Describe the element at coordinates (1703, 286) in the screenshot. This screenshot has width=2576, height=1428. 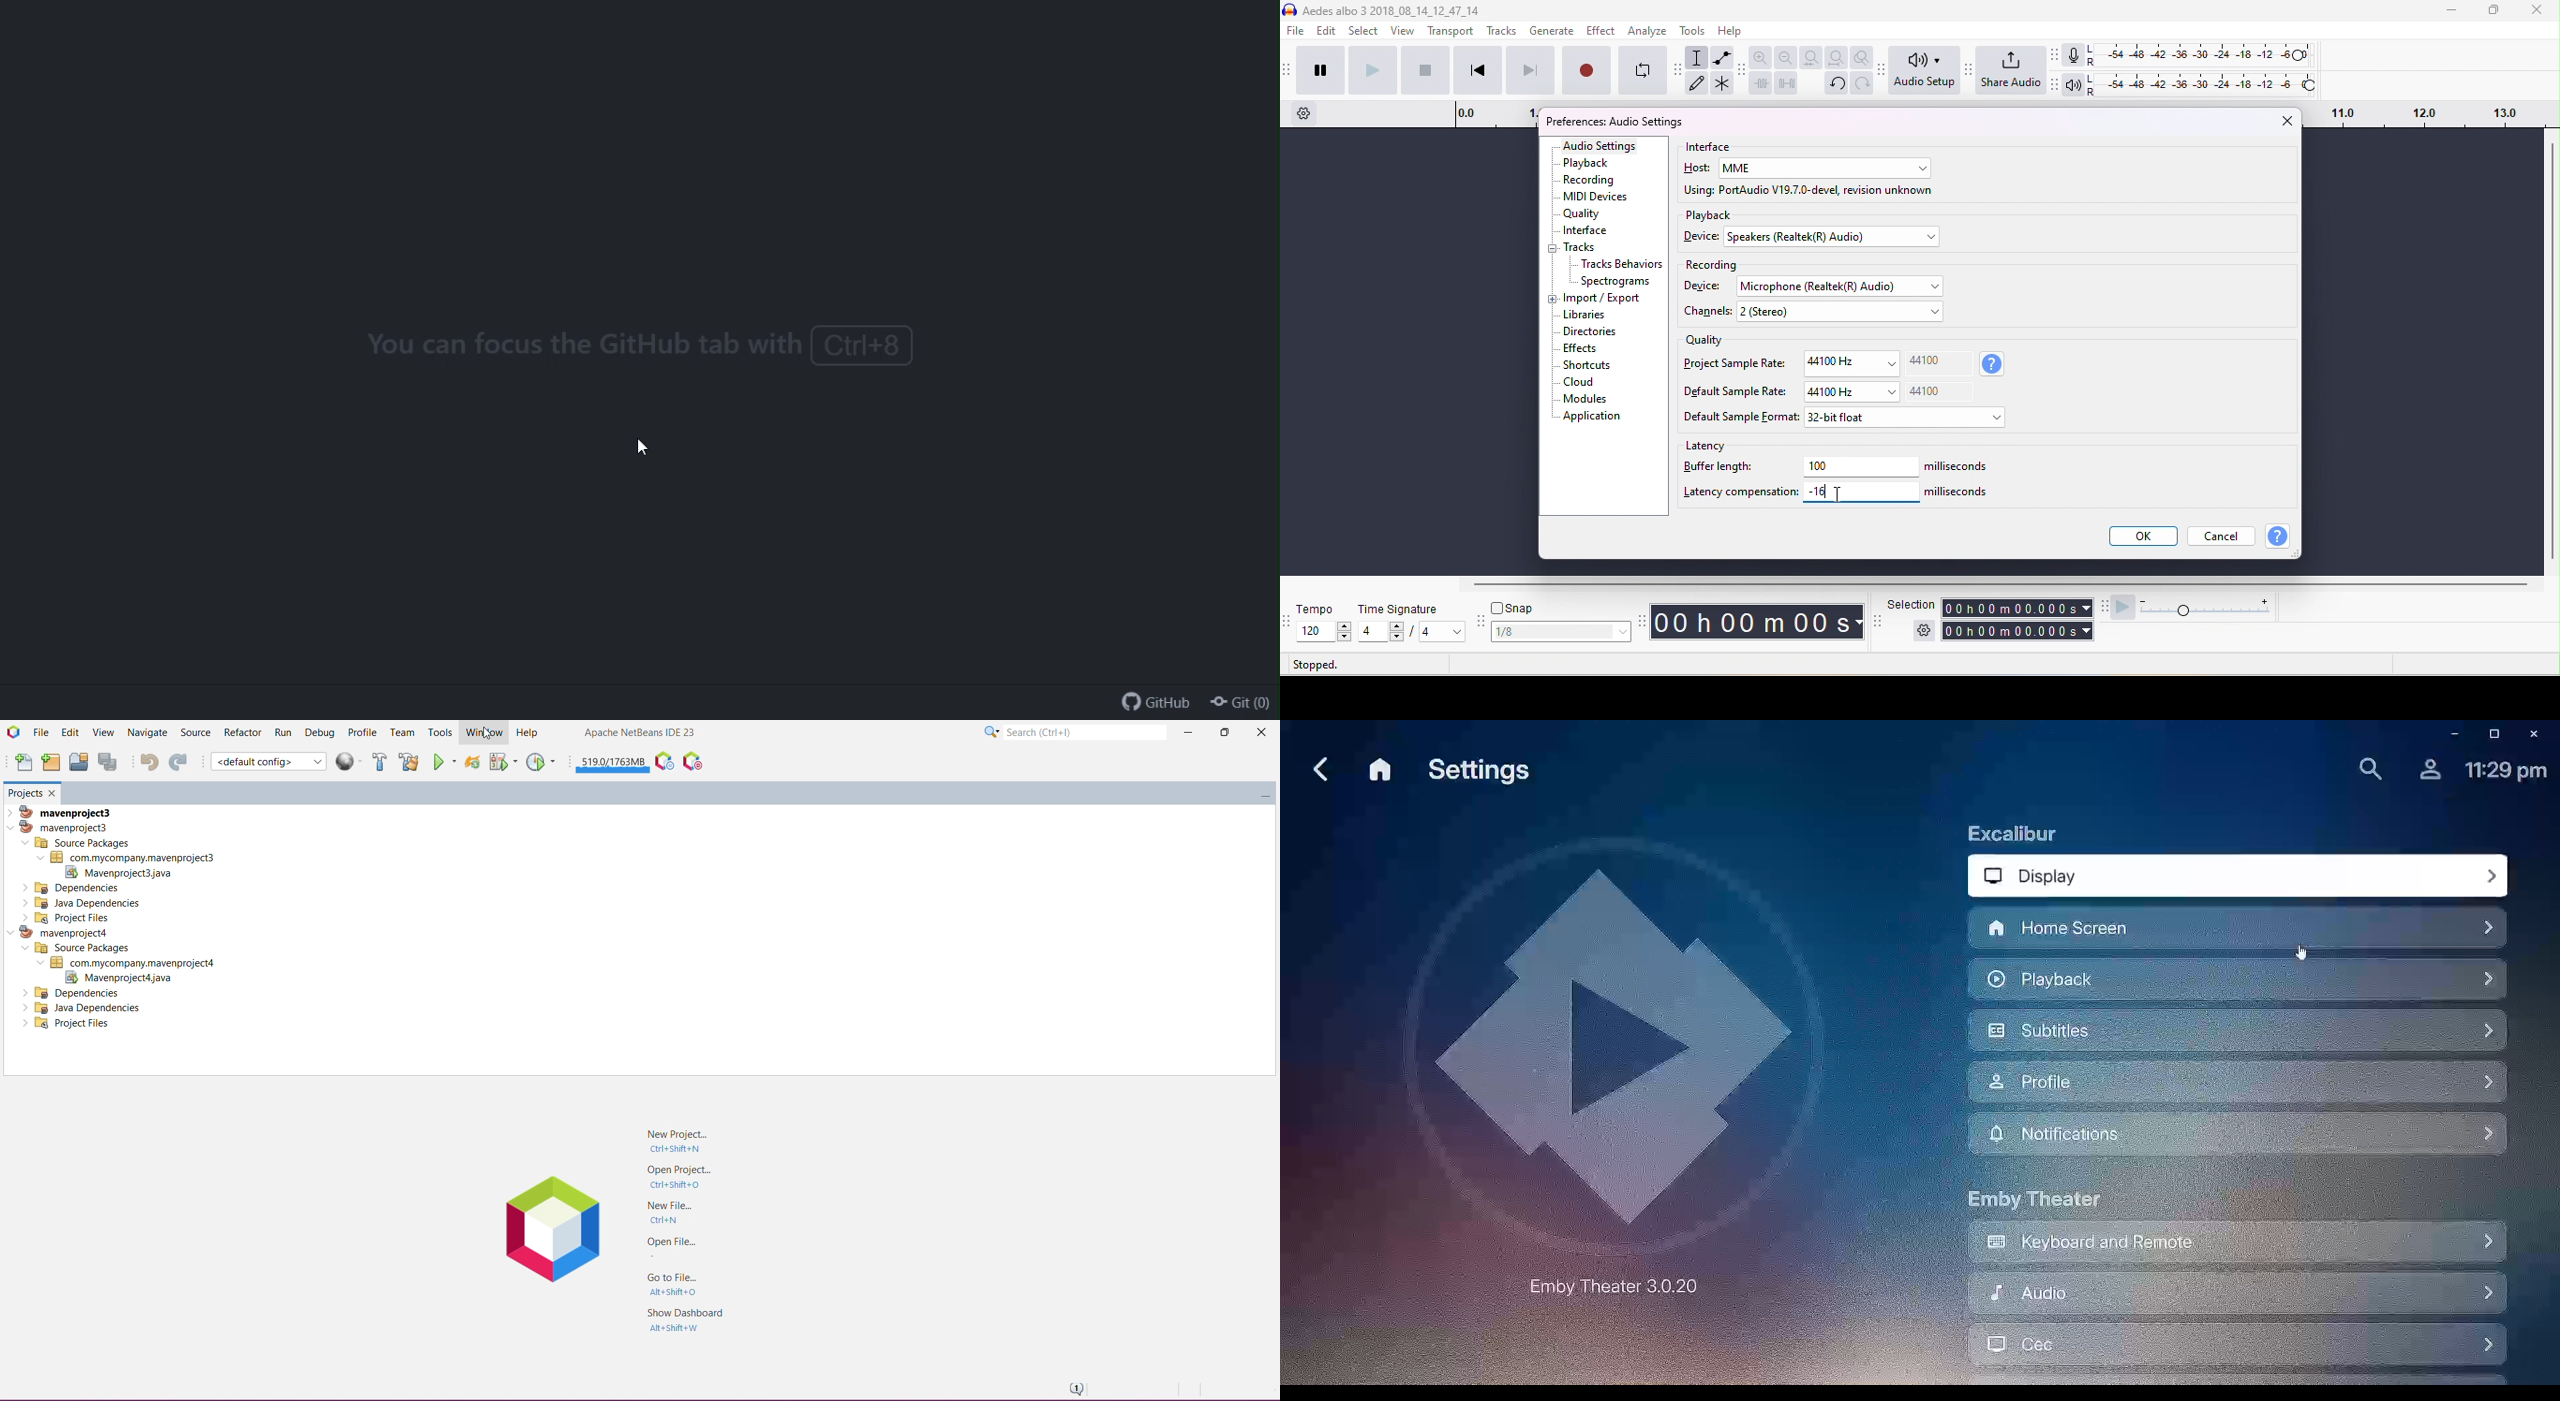
I see `device` at that location.